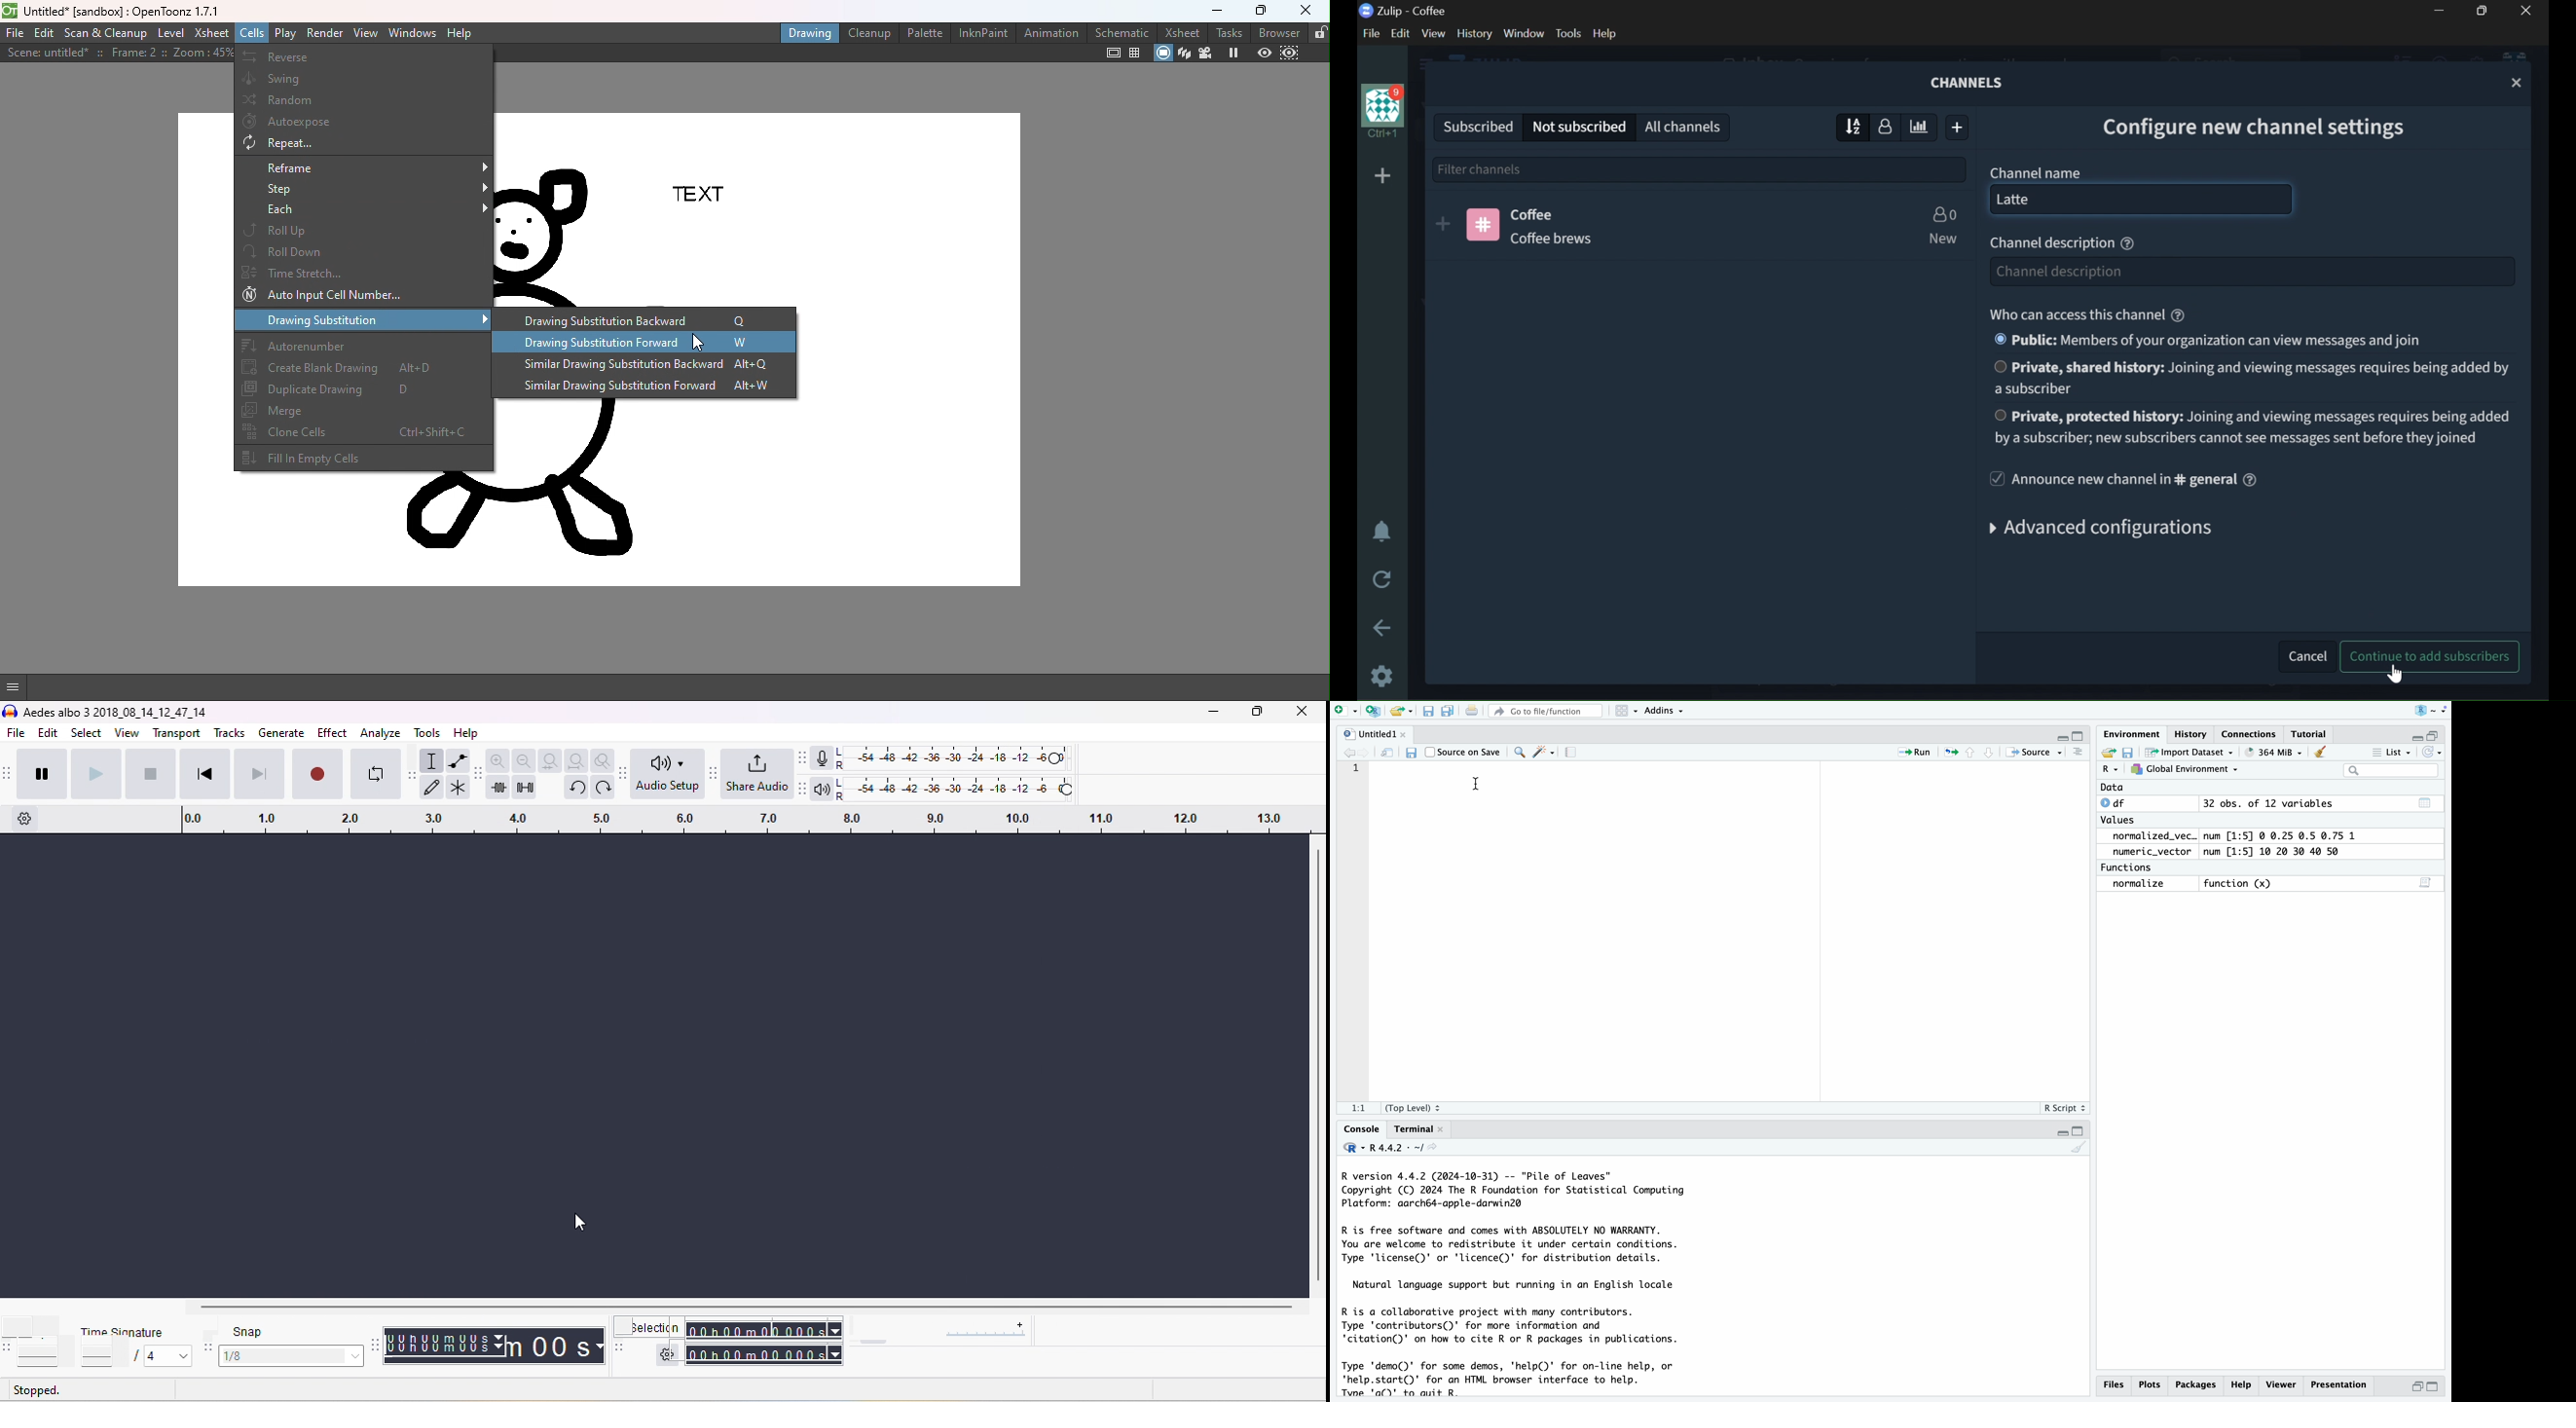 Image resolution: width=2576 pixels, height=1428 pixels. What do you see at coordinates (1368, 752) in the screenshot?
I see `Front` at bounding box center [1368, 752].